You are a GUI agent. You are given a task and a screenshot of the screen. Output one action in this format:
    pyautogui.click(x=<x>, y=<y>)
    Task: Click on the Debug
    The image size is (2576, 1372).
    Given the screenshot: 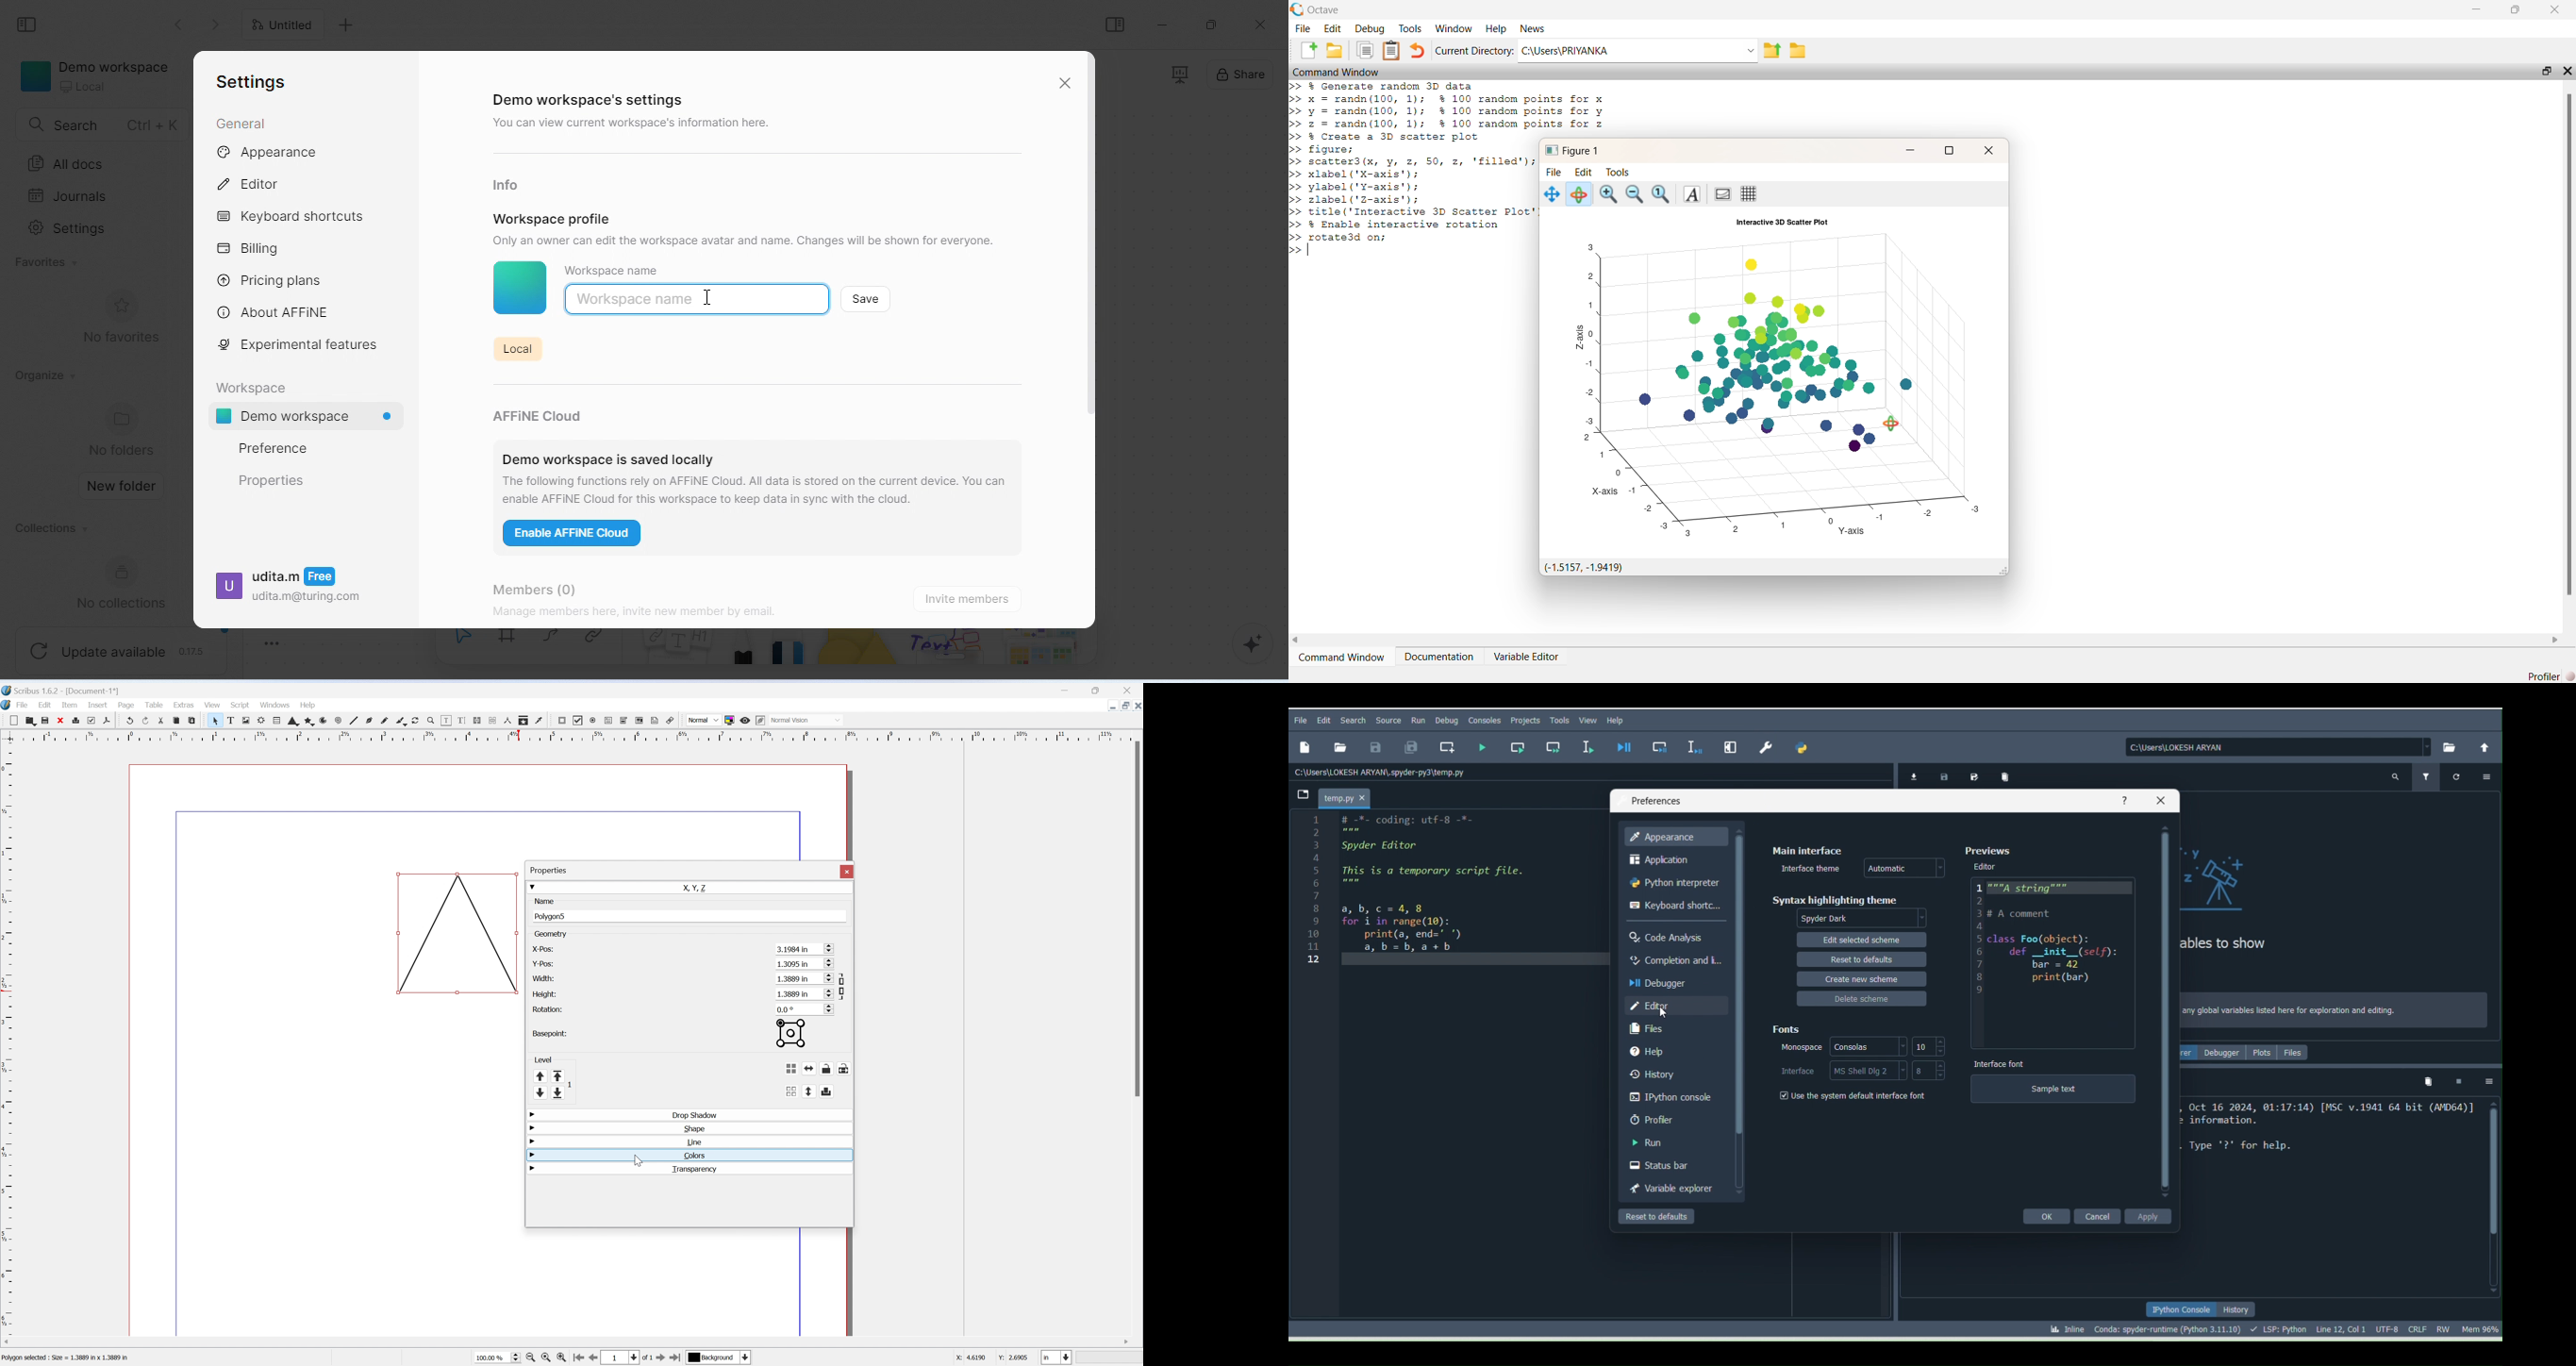 What is the action you would take?
    pyautogui.click(x=1447, y=720)
    